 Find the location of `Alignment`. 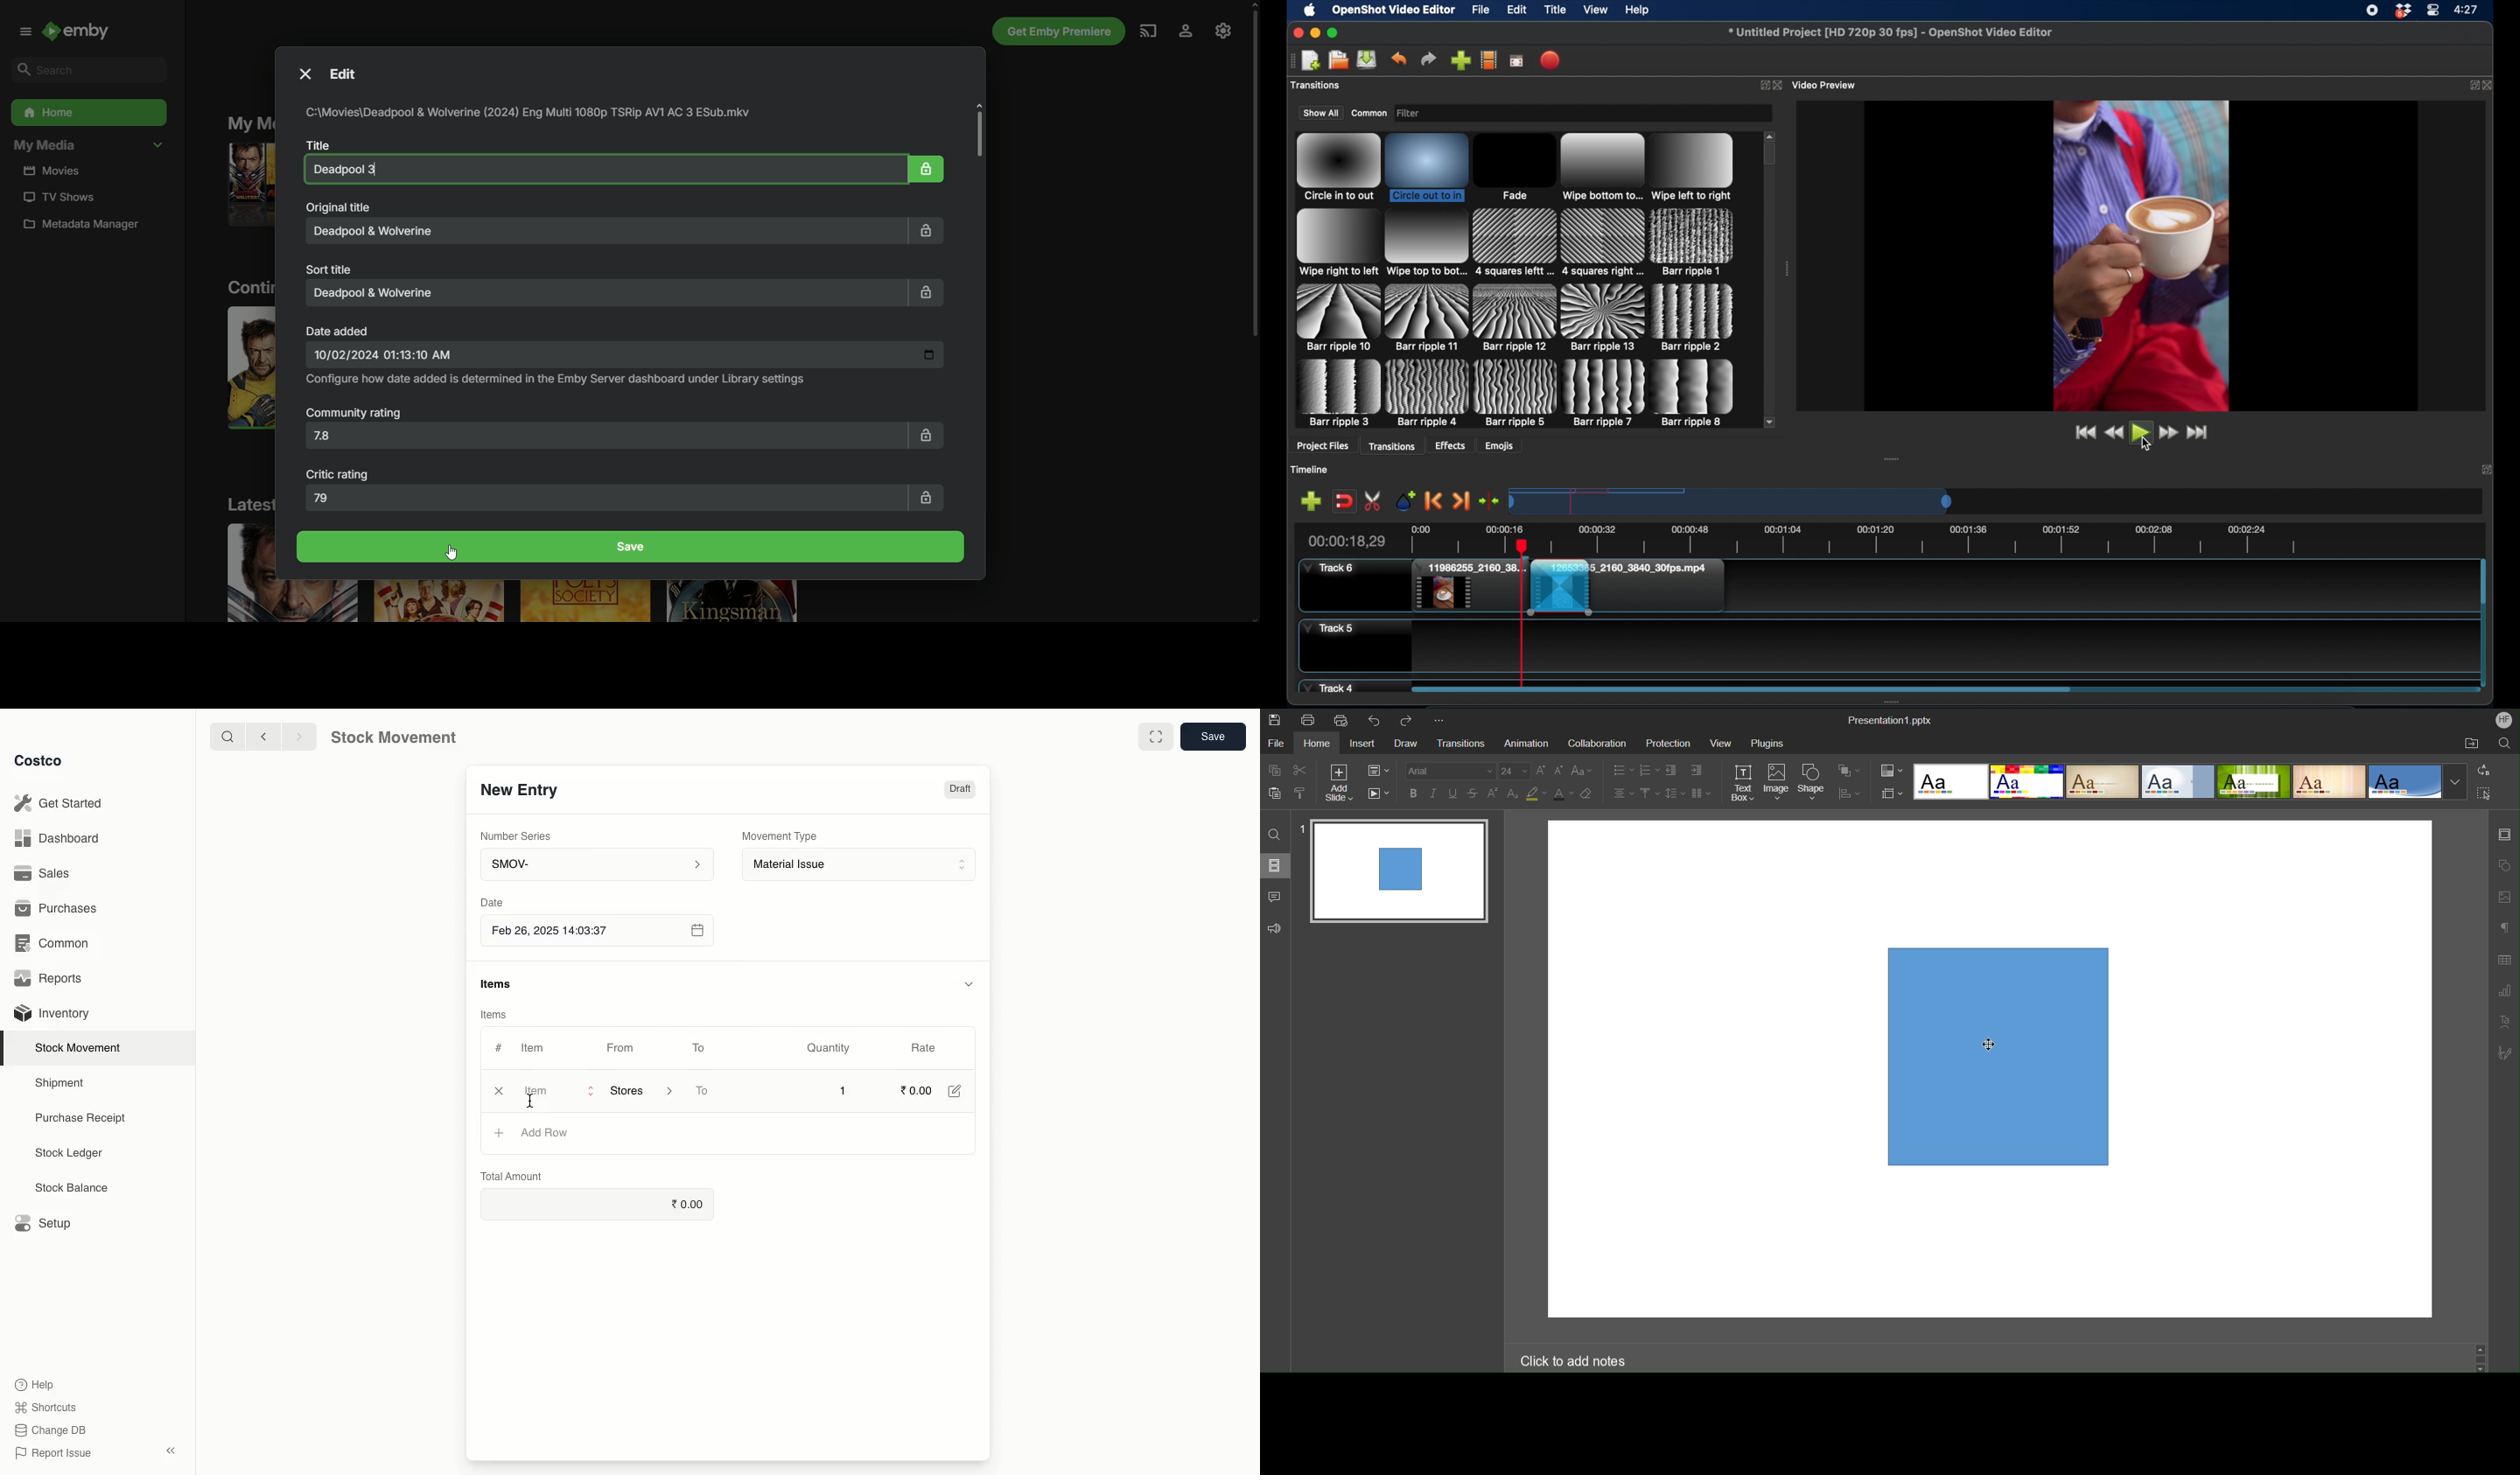

Alignment is located at coordinates (1623, 793).